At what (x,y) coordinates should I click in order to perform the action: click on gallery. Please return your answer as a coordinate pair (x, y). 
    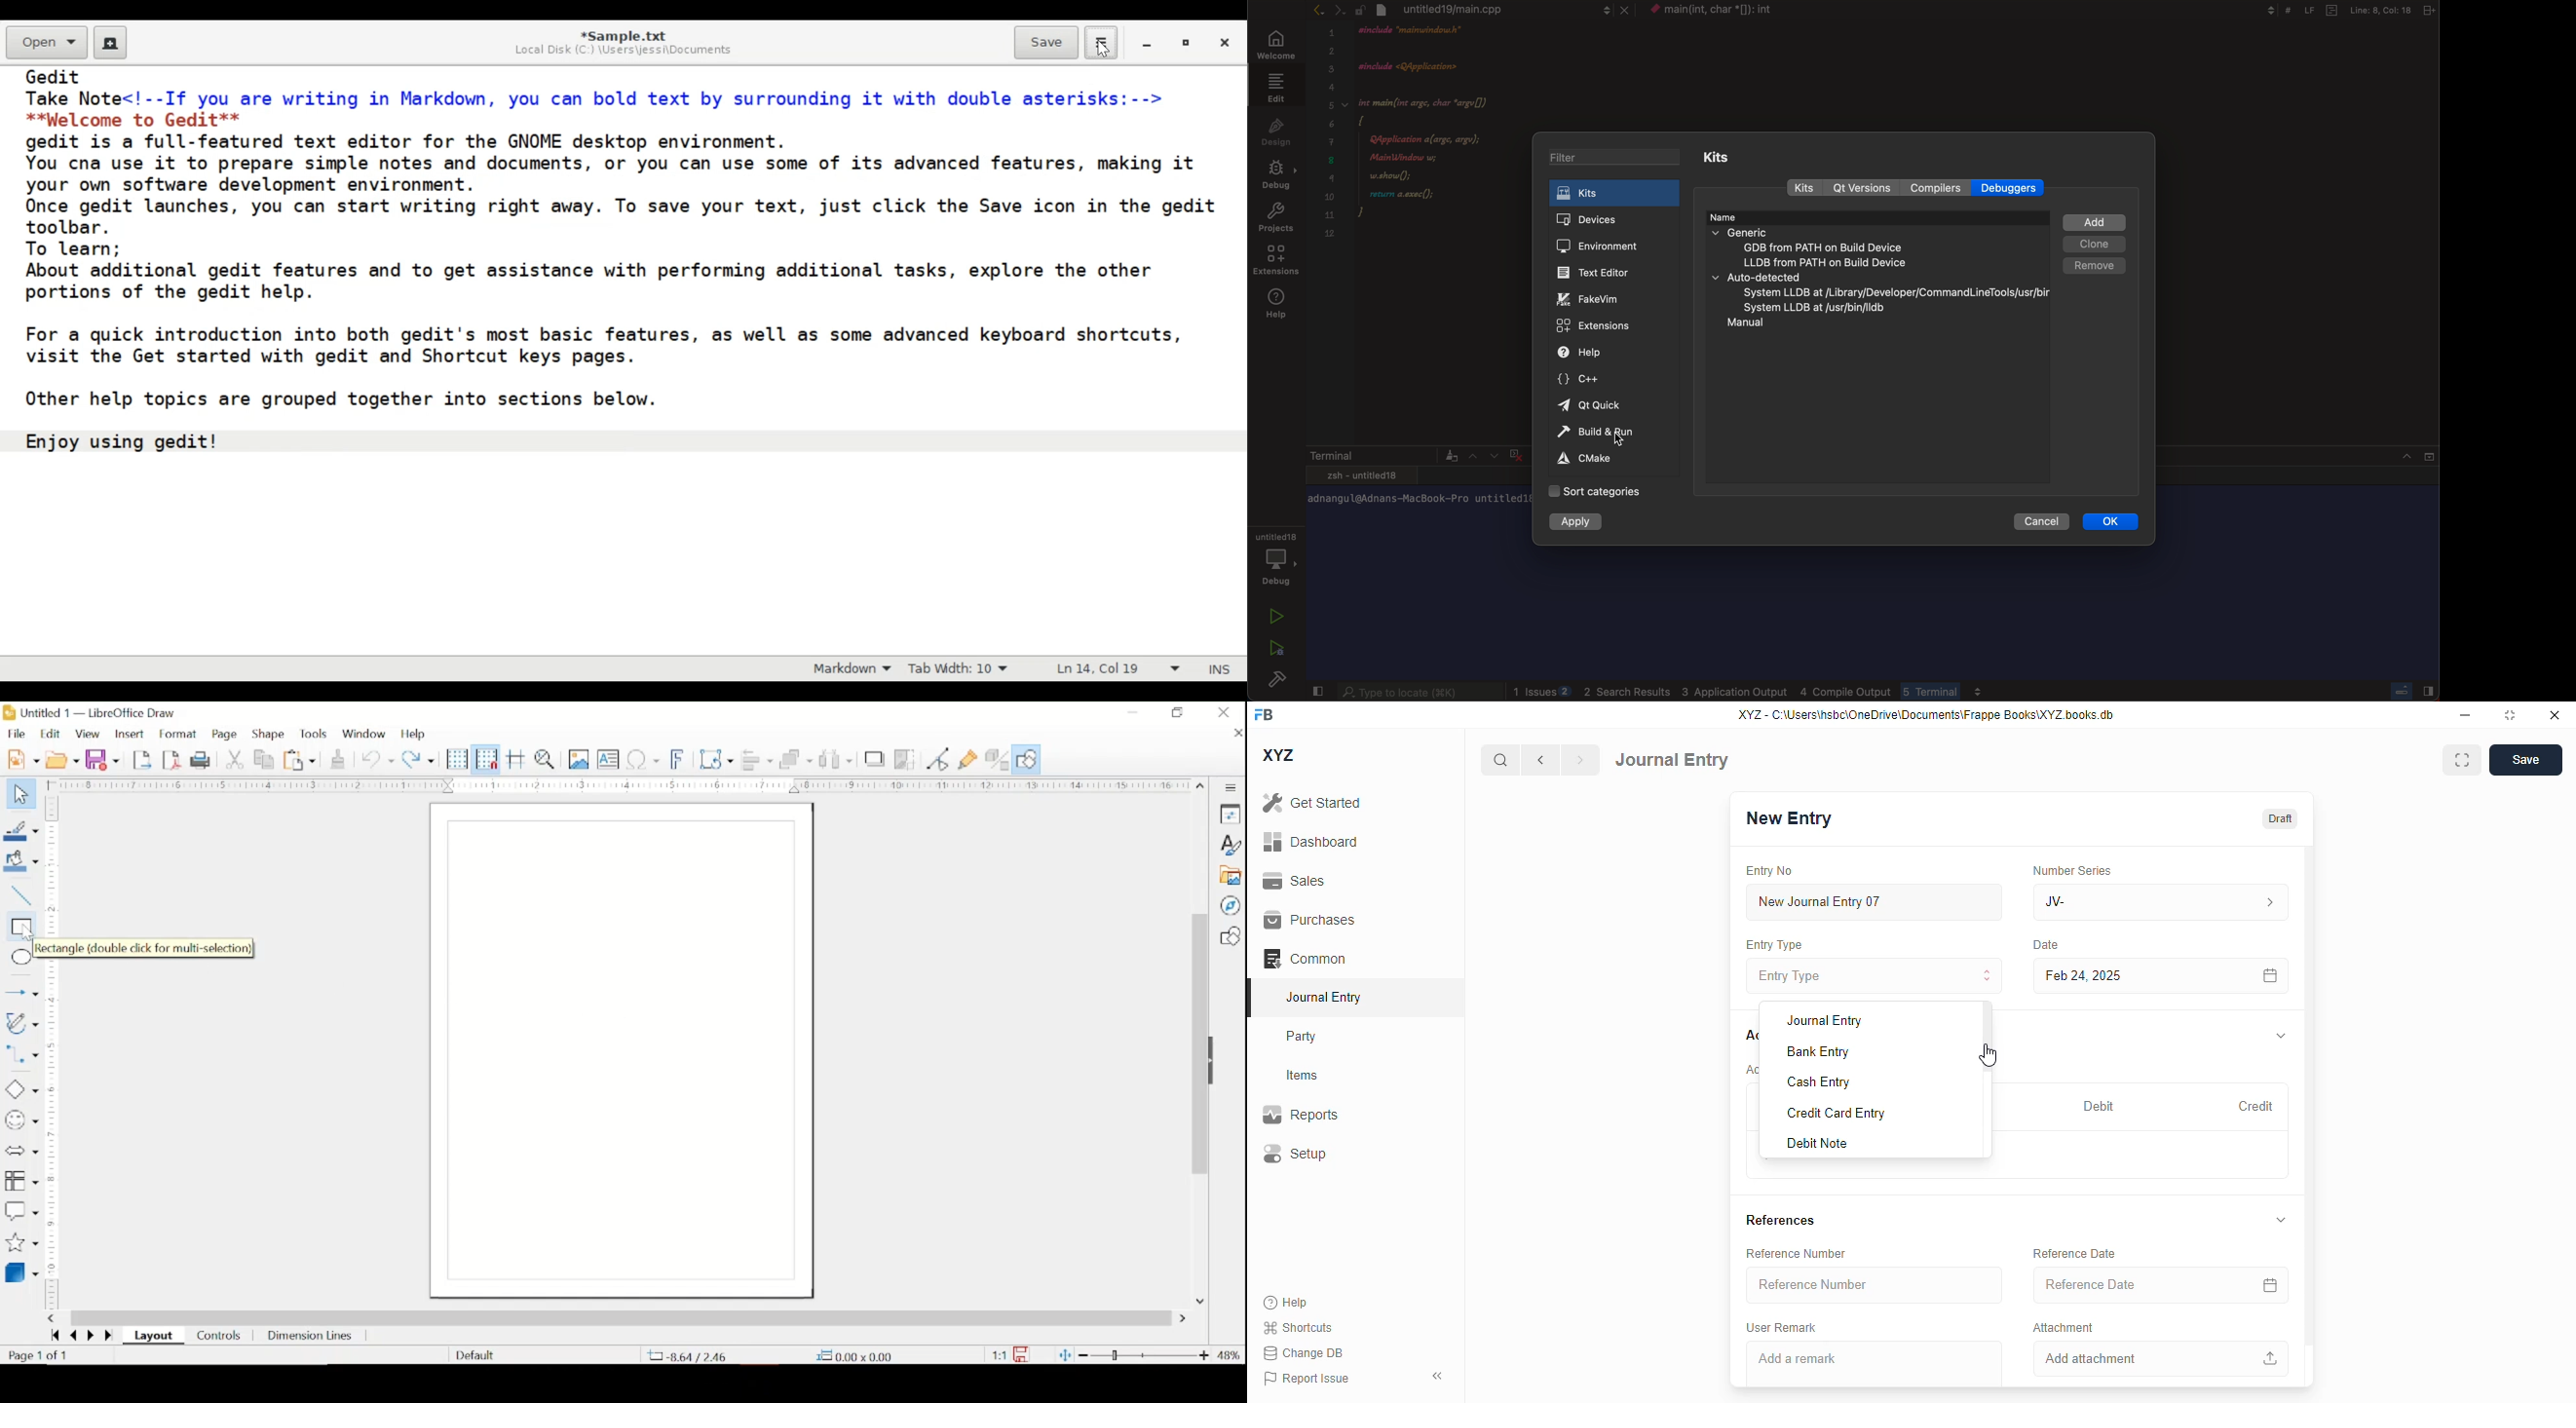
    Looking at the image, I should click on (1230, 876).